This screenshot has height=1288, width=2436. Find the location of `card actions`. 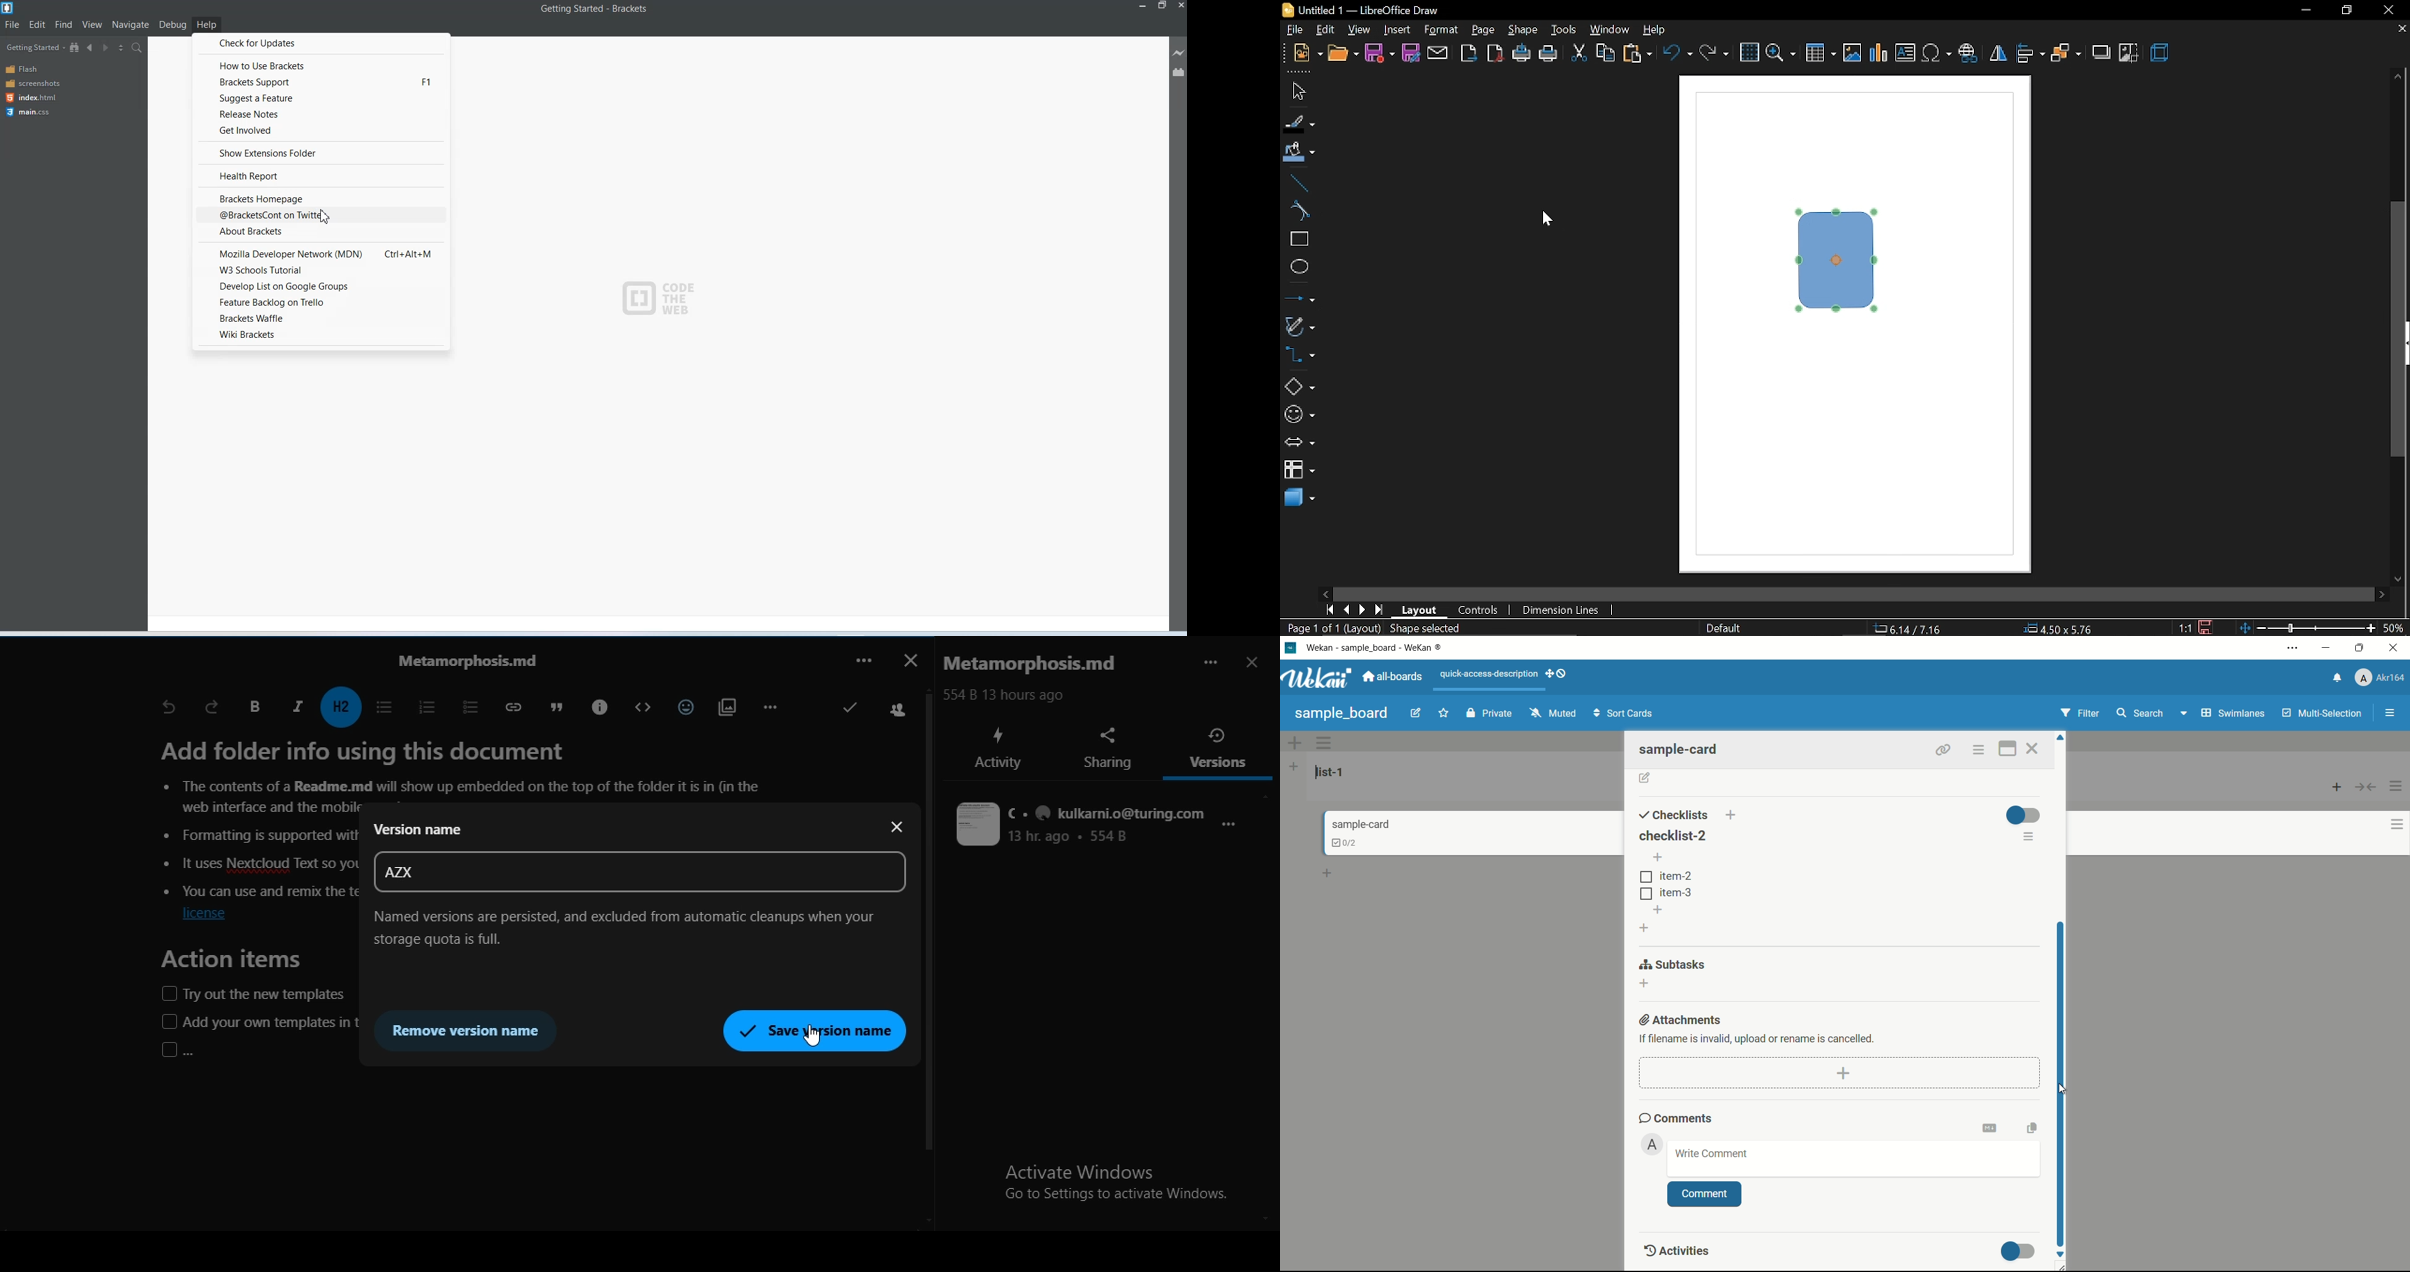

card actions is located at coordinates (2389, 825).